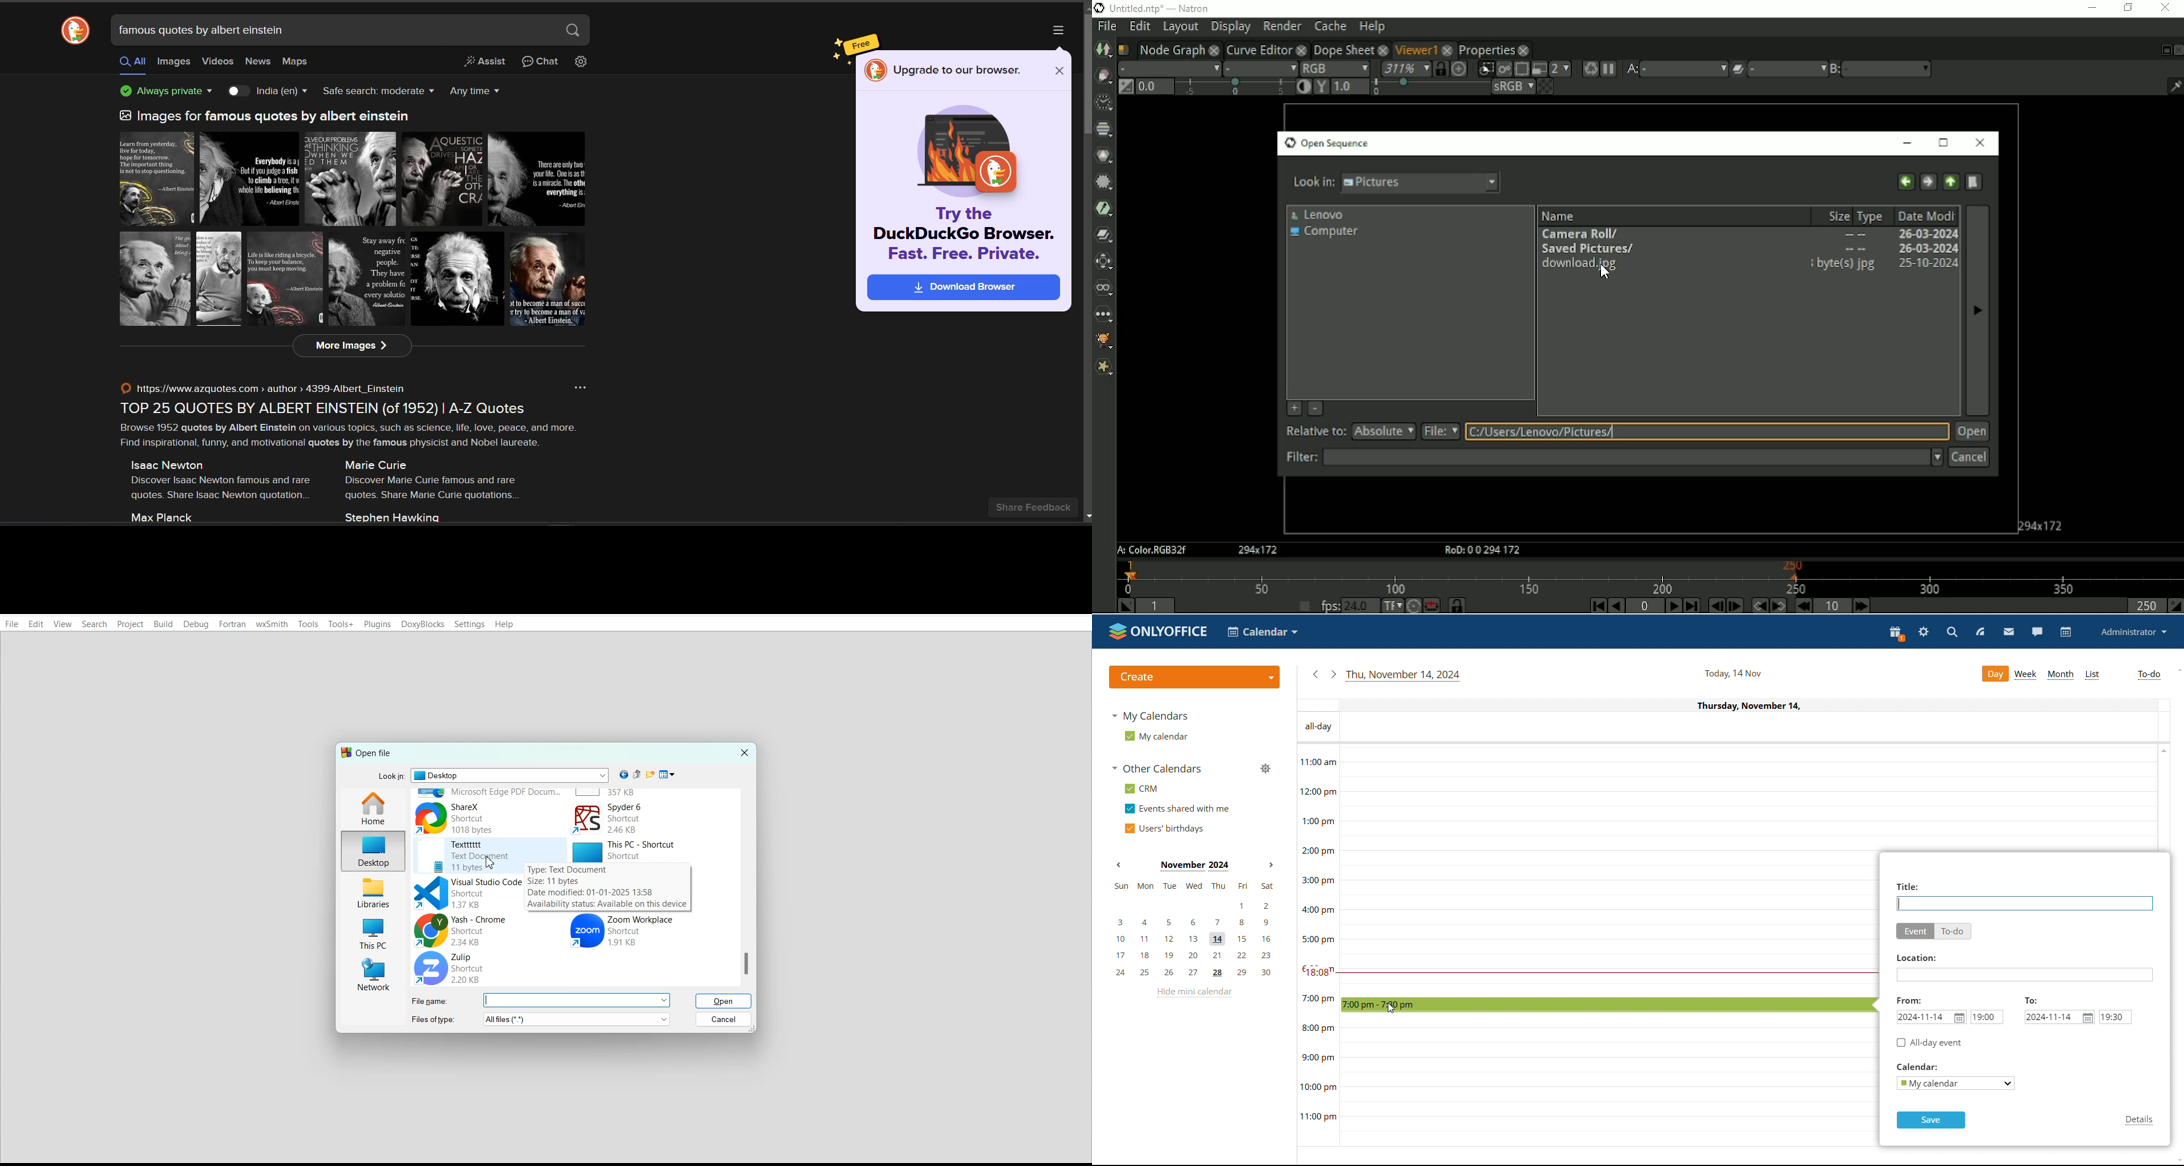  Describe the element at coordinates (575, 1020) in the screenshot. I see `more options` at that location.